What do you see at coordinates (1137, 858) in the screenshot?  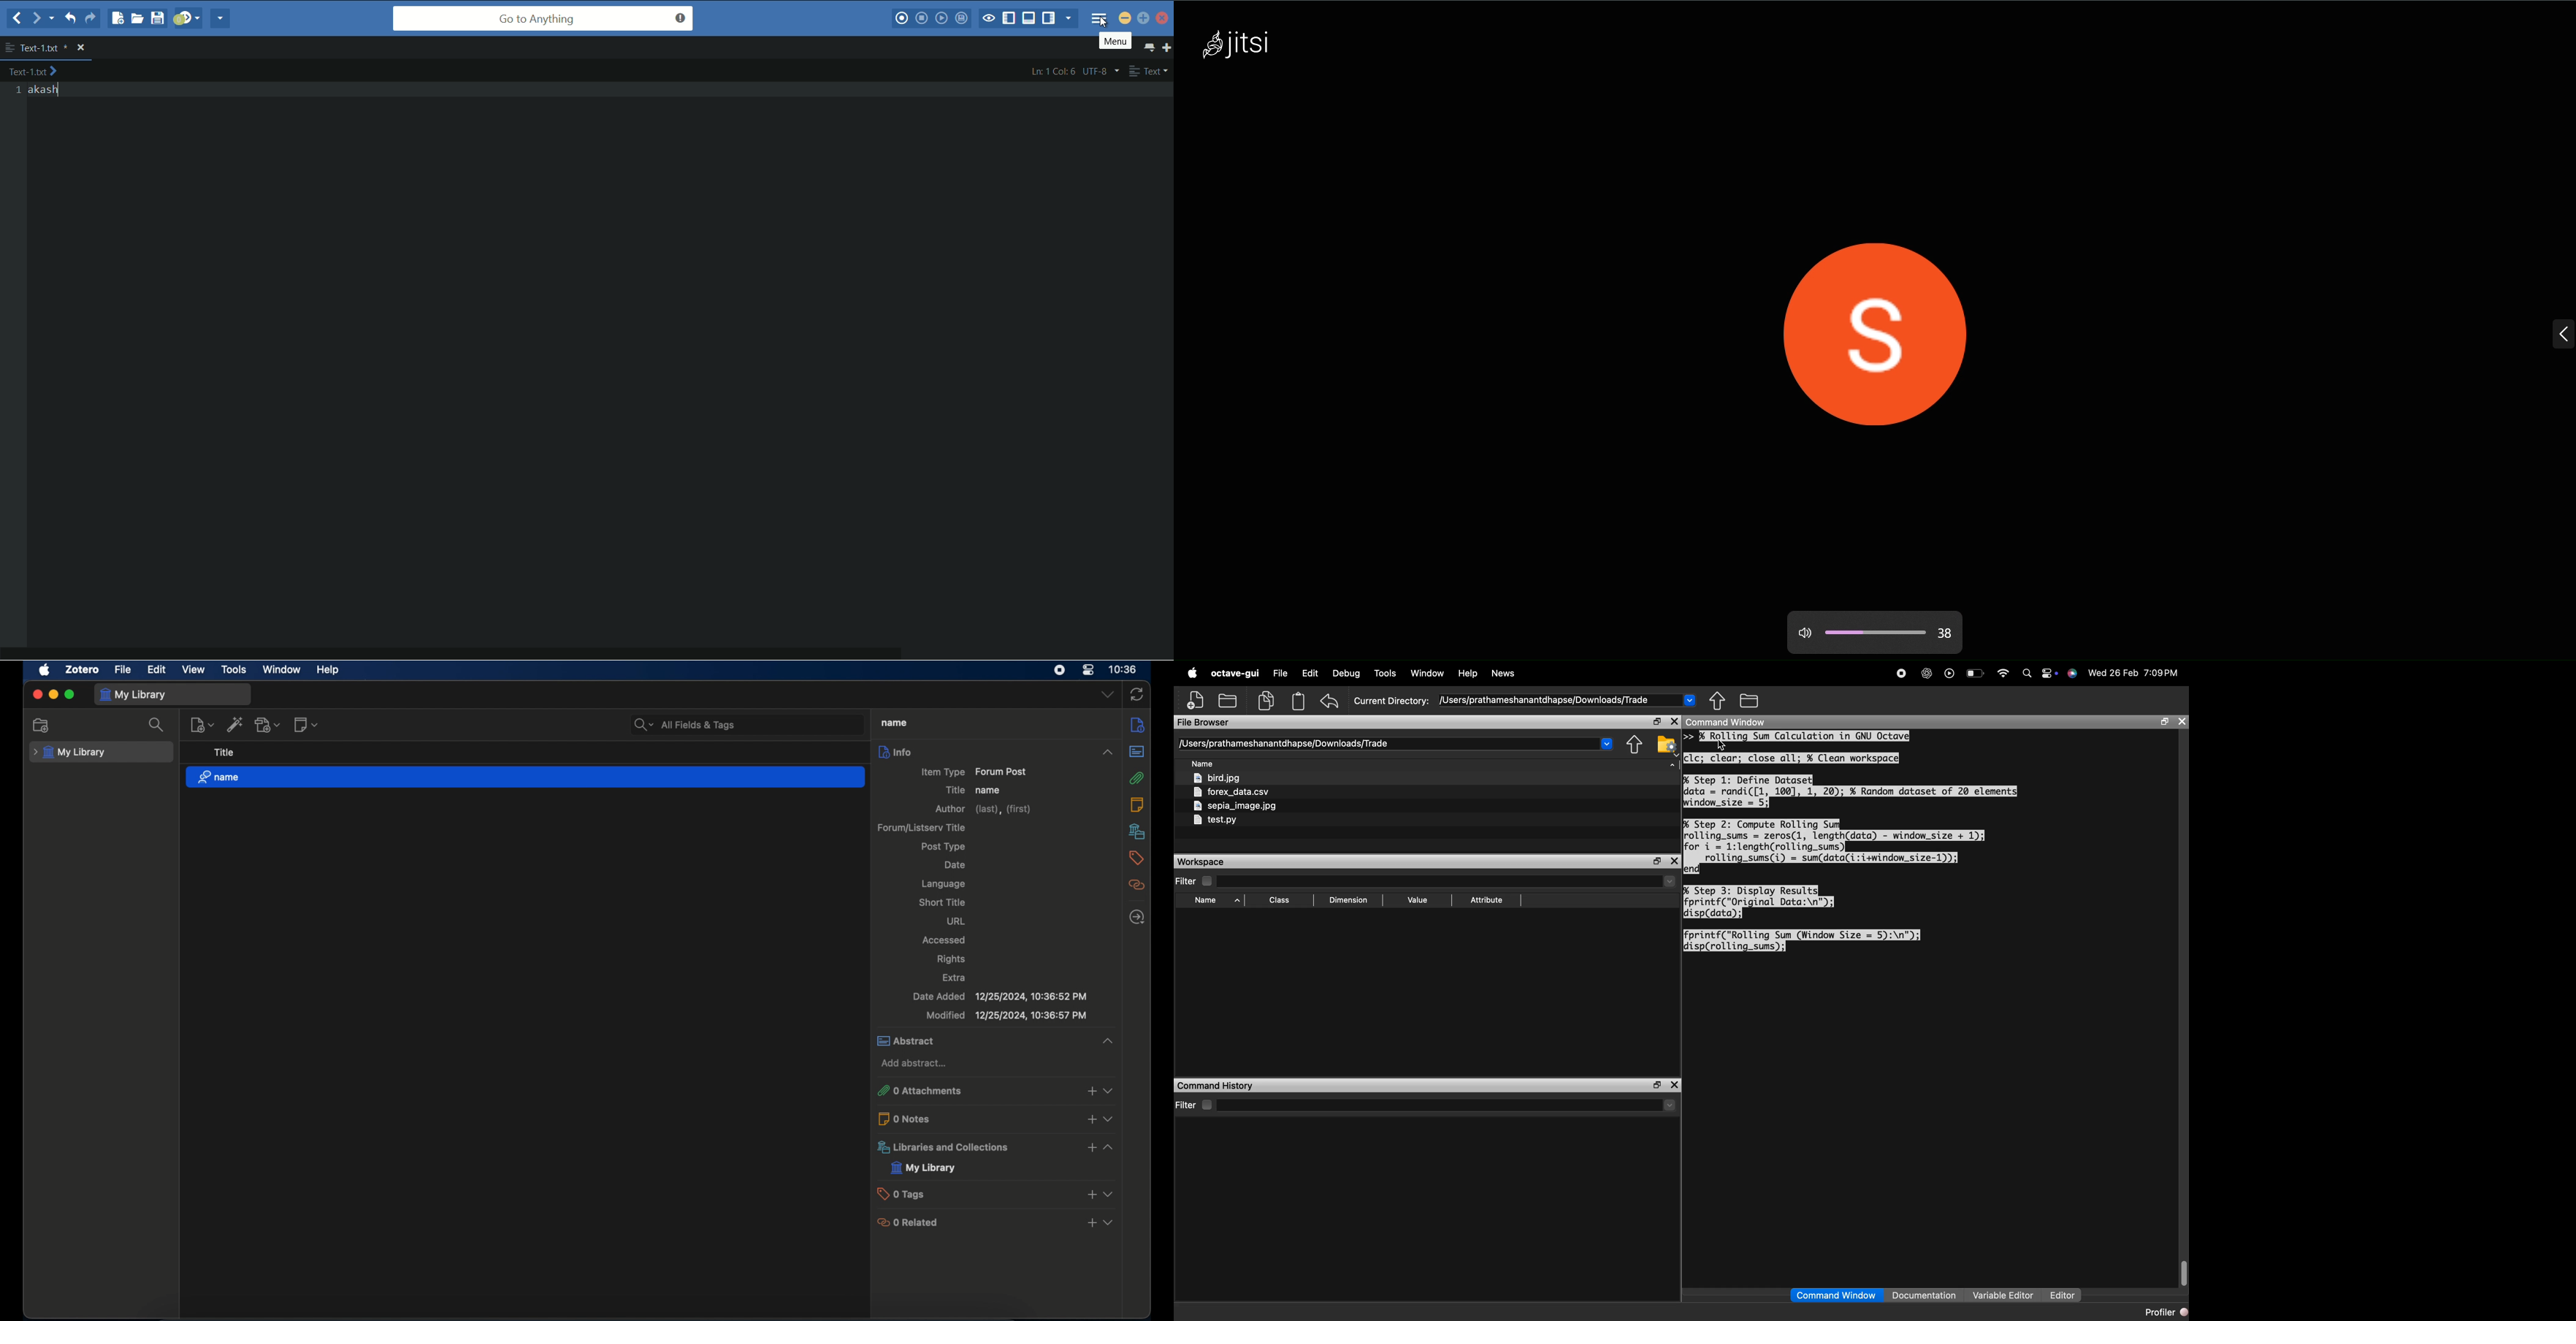 I see `tags` at bounding box center [1137, 858].